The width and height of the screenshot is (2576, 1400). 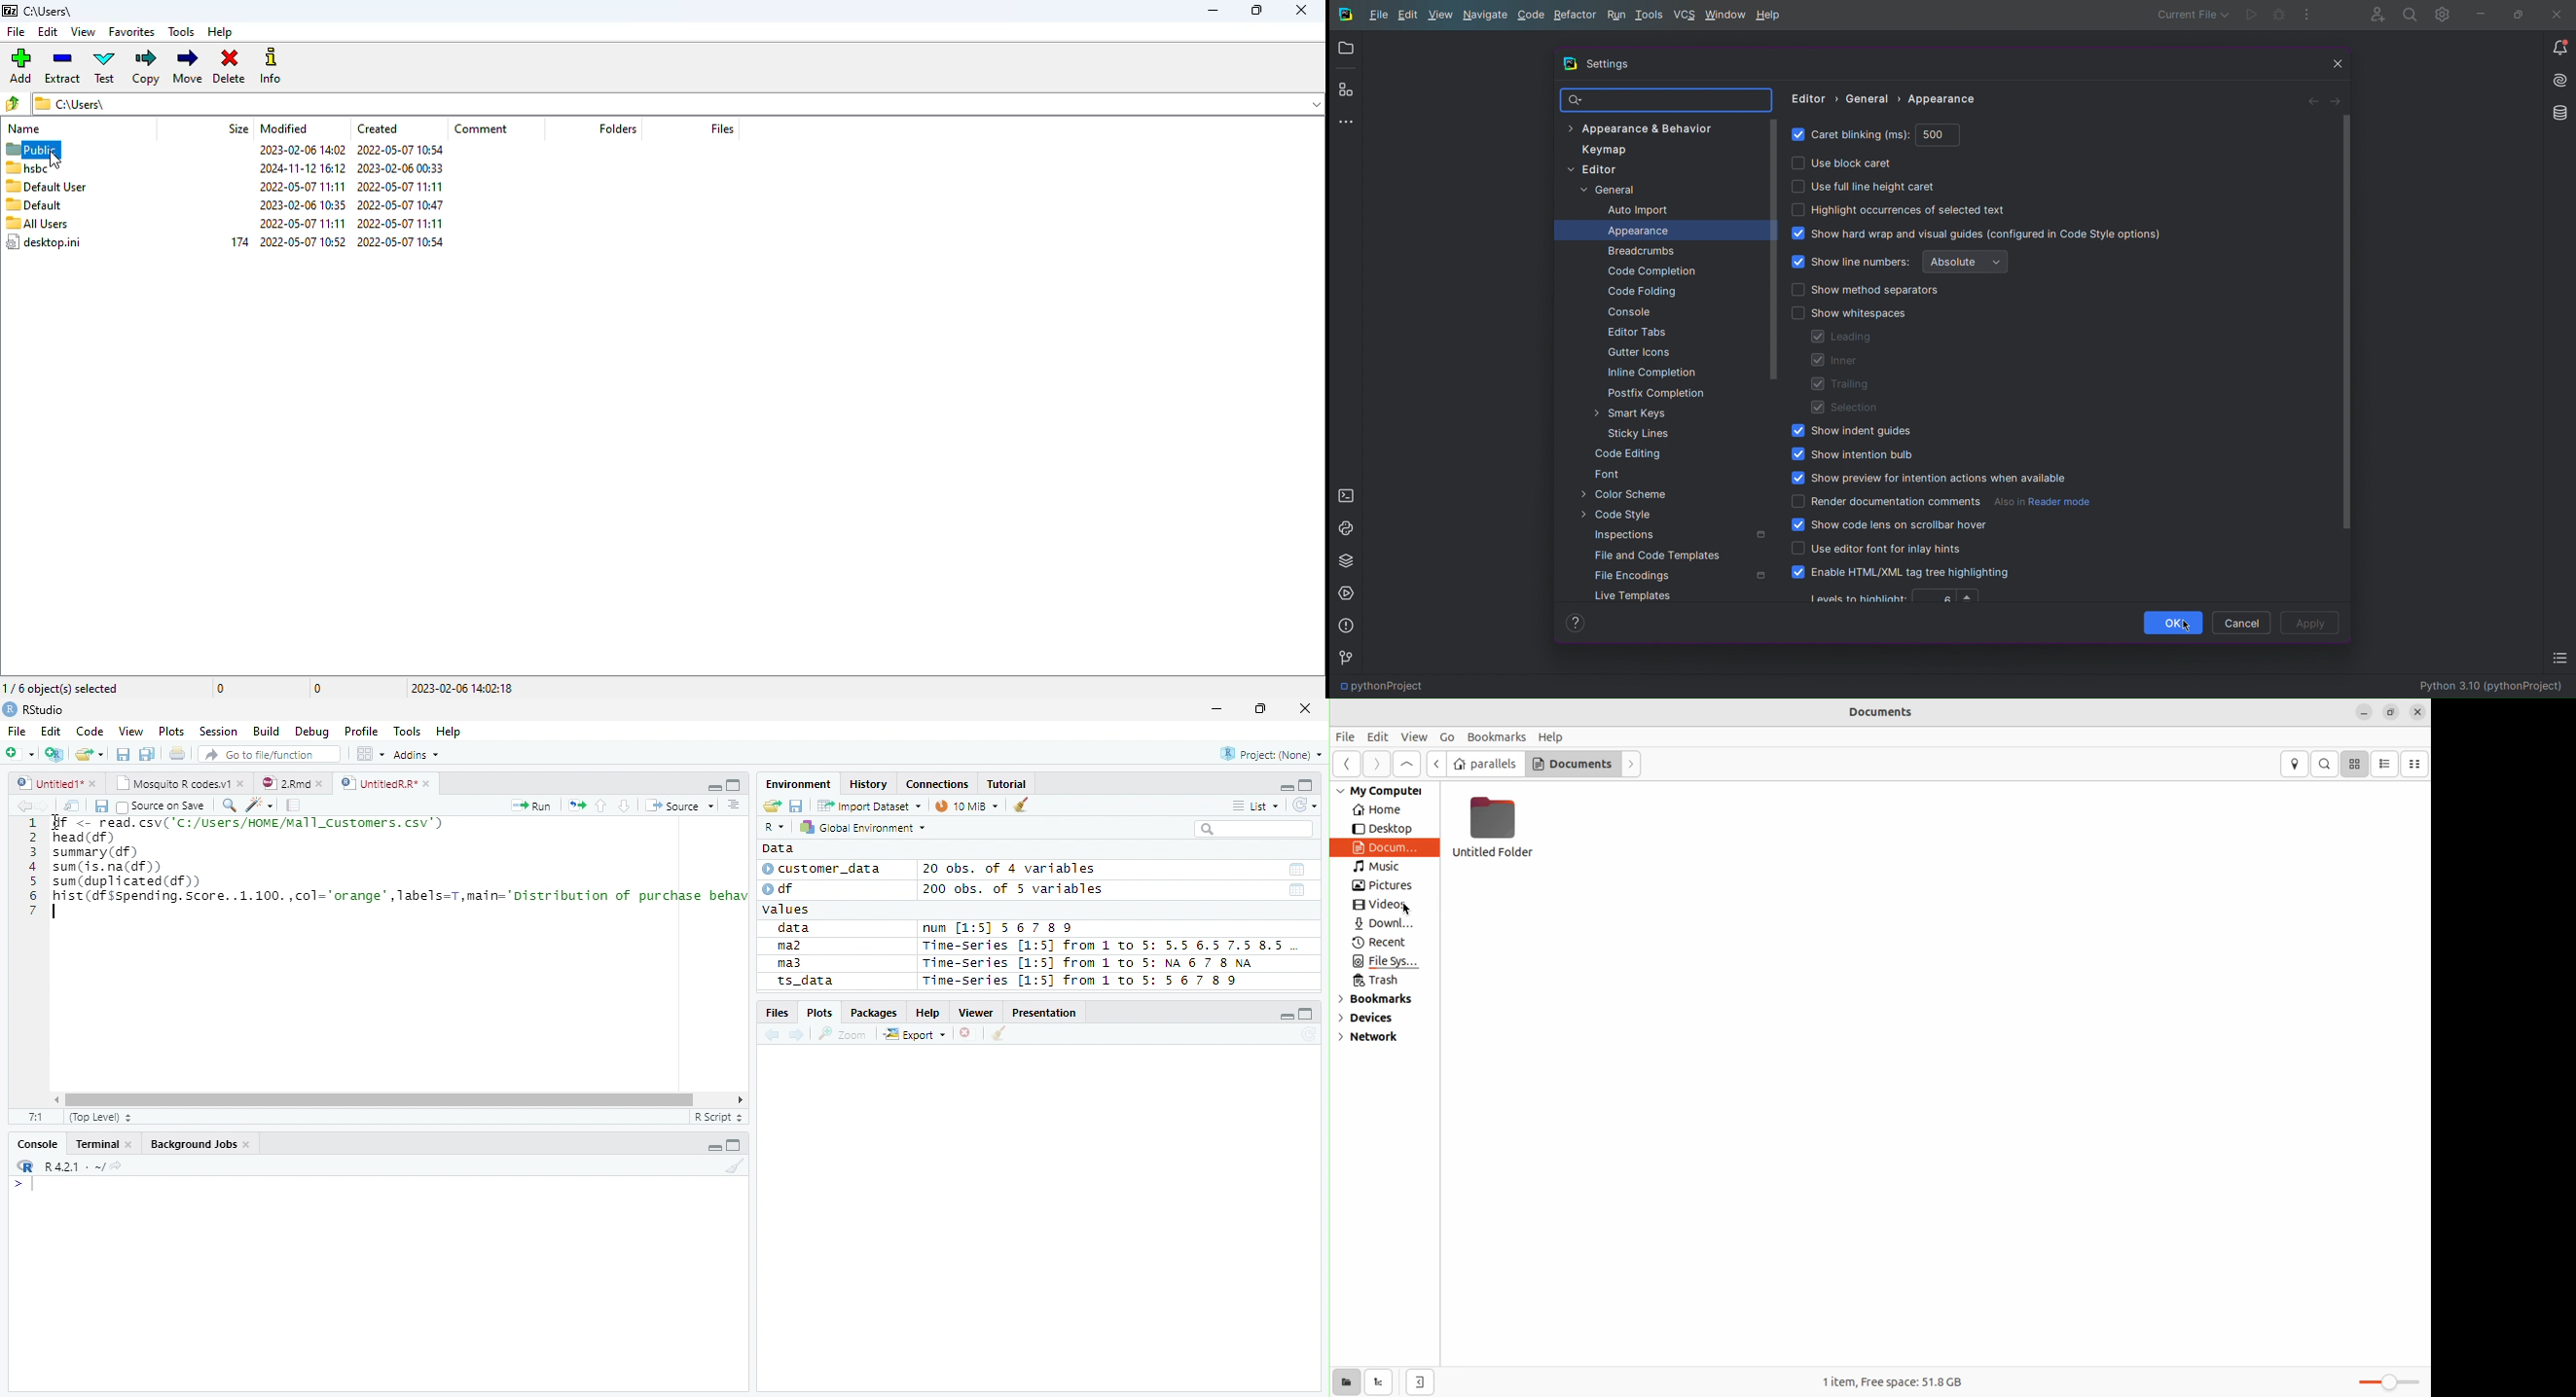 What do you see at coordinates (176, 754) in the screenshot?
I see `Print` at bounding box center [176, 754].